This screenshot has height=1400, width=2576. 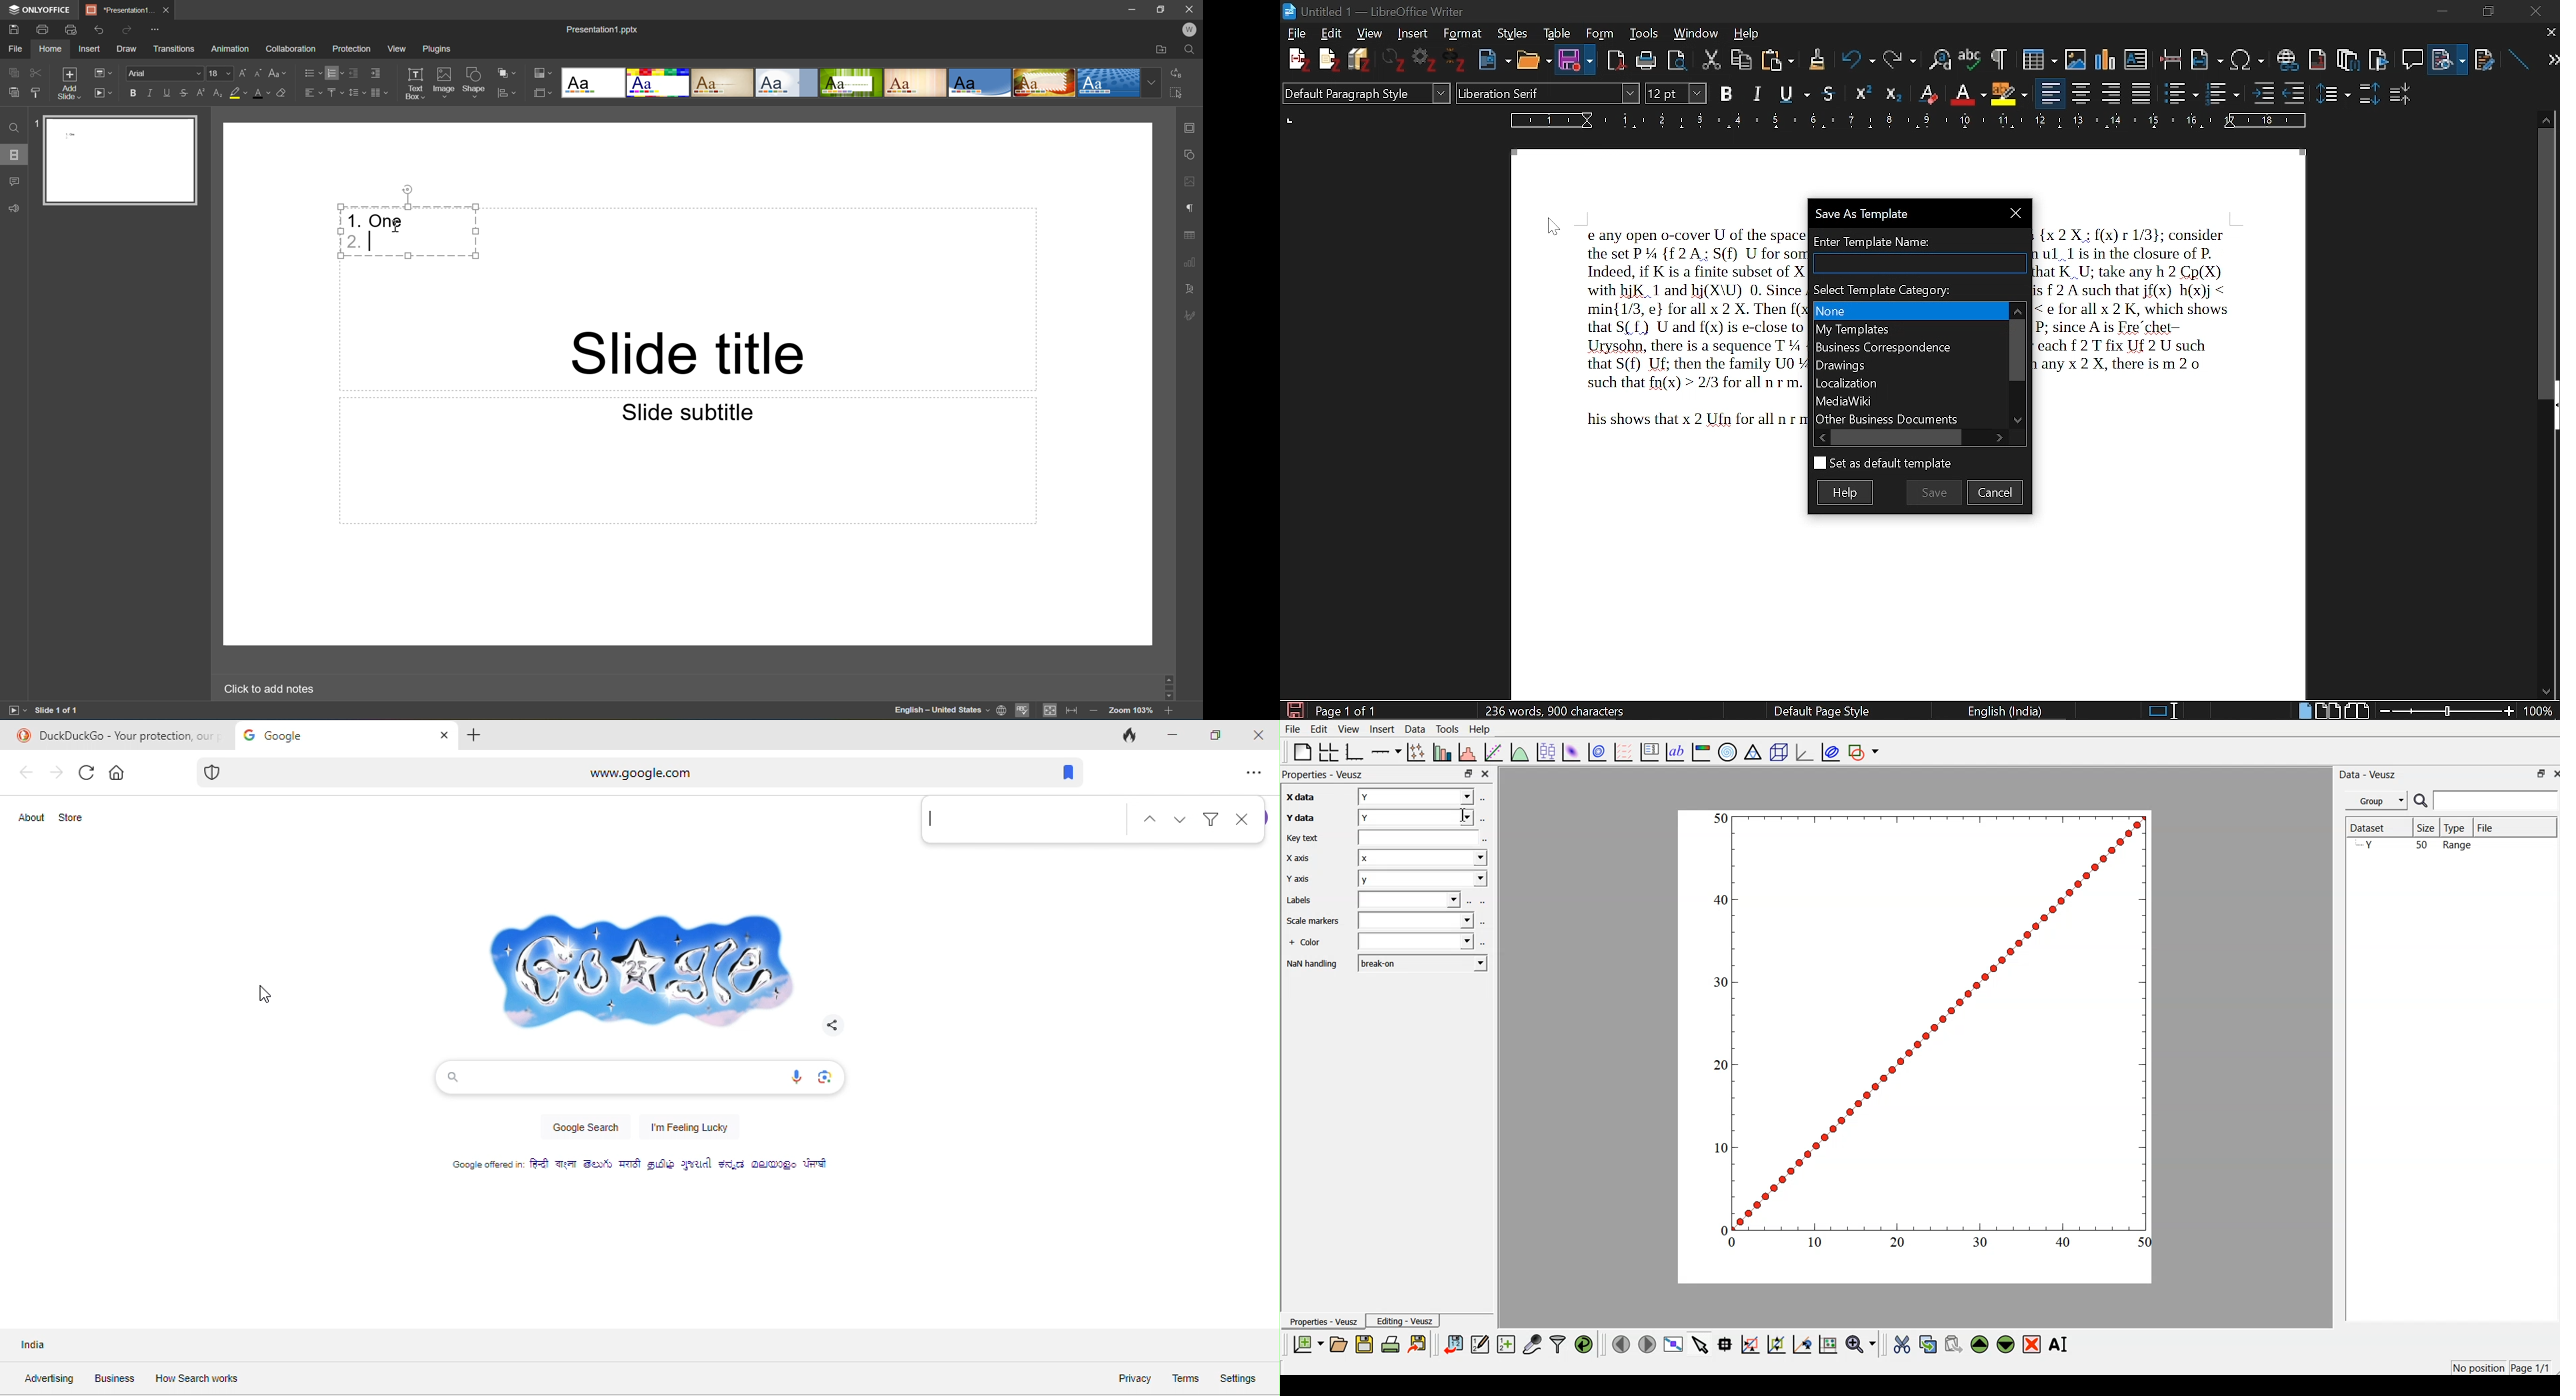 What do you see at coordinates (1313, 965) in the screenshot?
I see `` at bounding box center [1313, 965].